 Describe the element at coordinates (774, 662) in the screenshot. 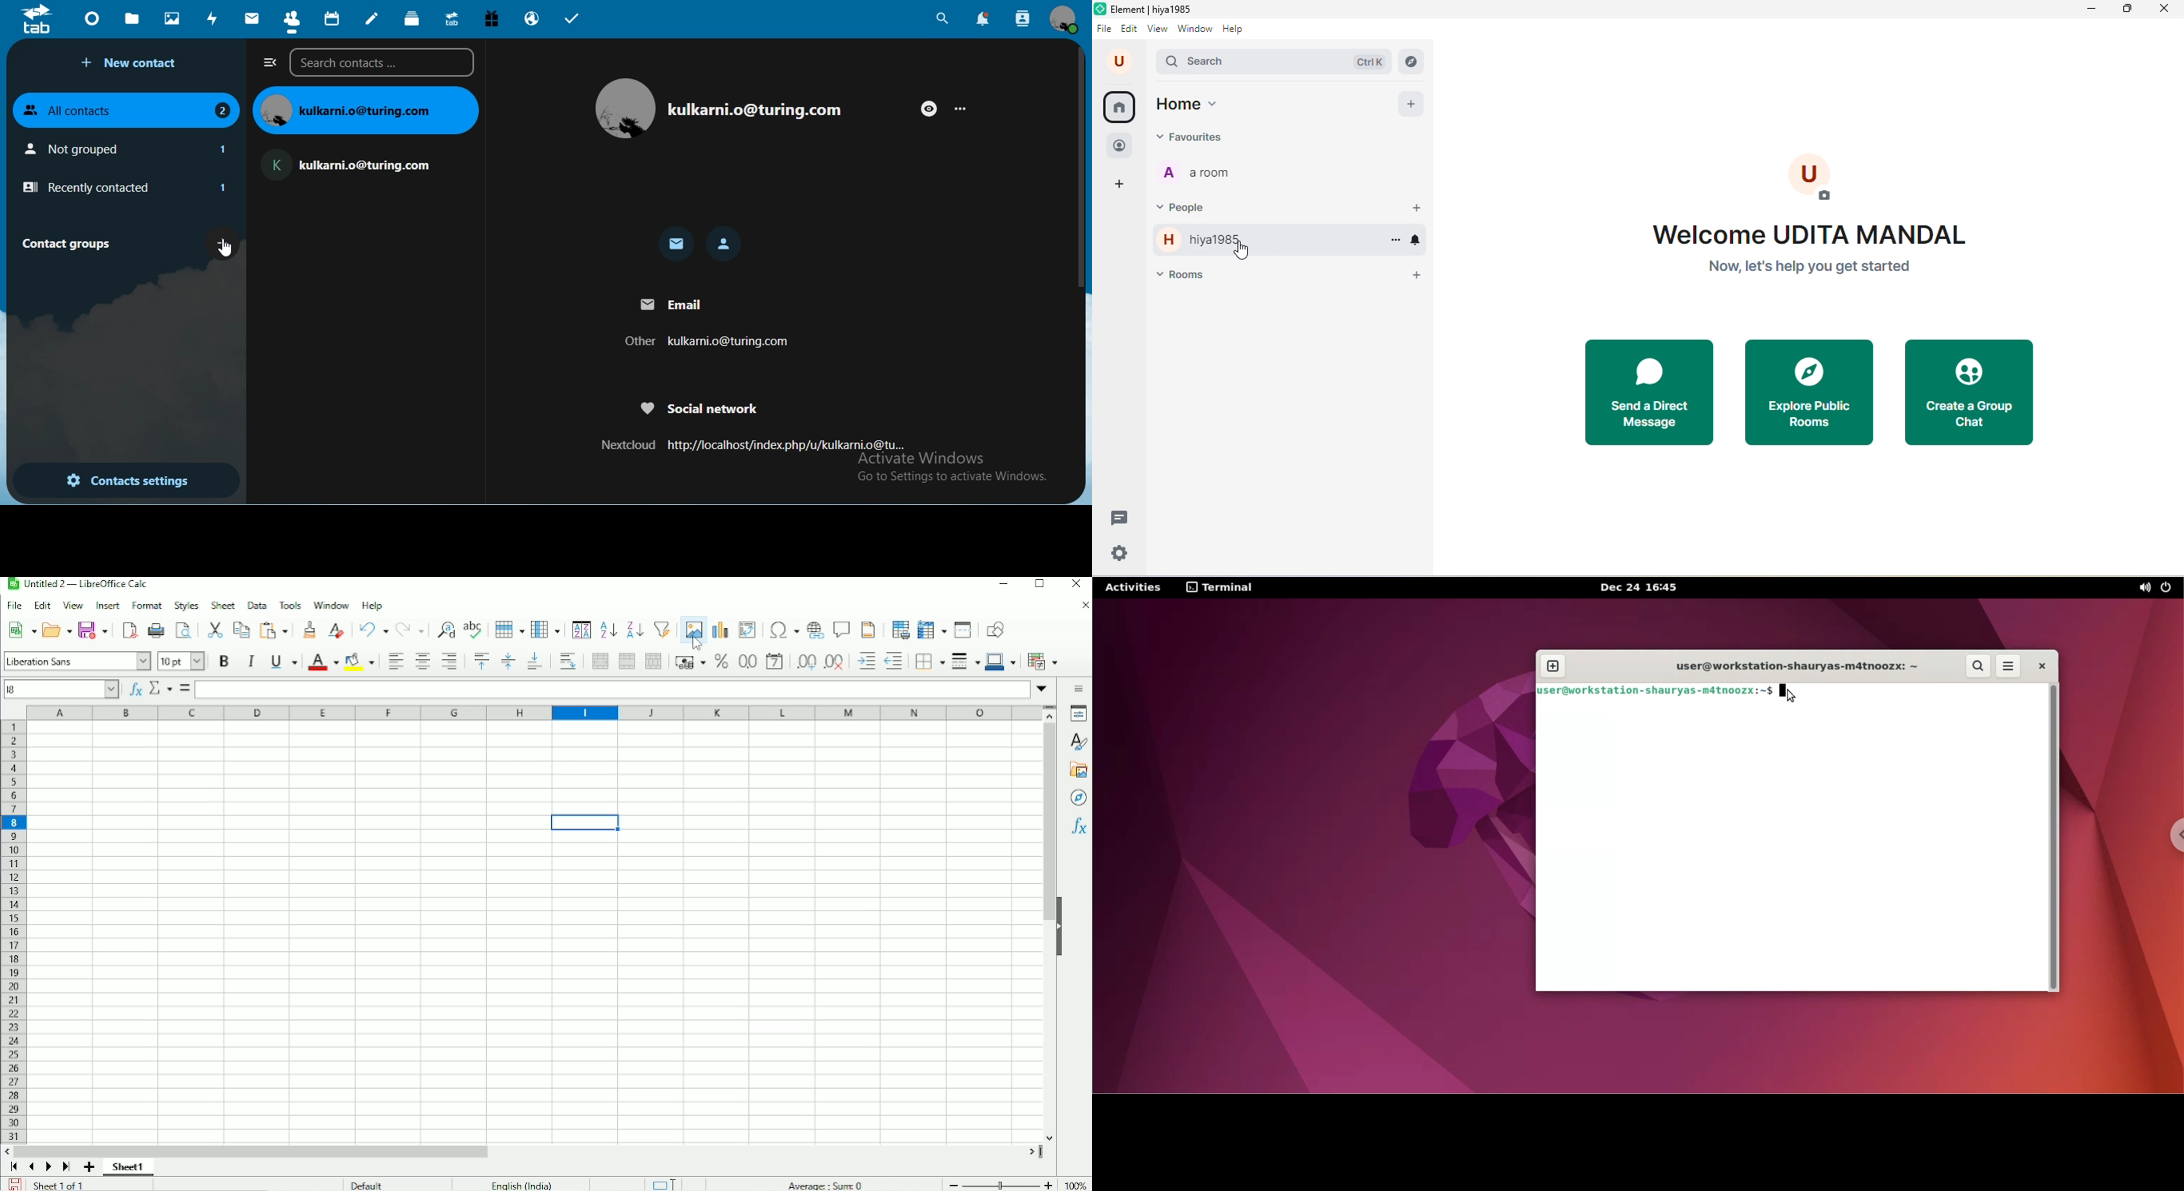

I see `Format as date` at that location.